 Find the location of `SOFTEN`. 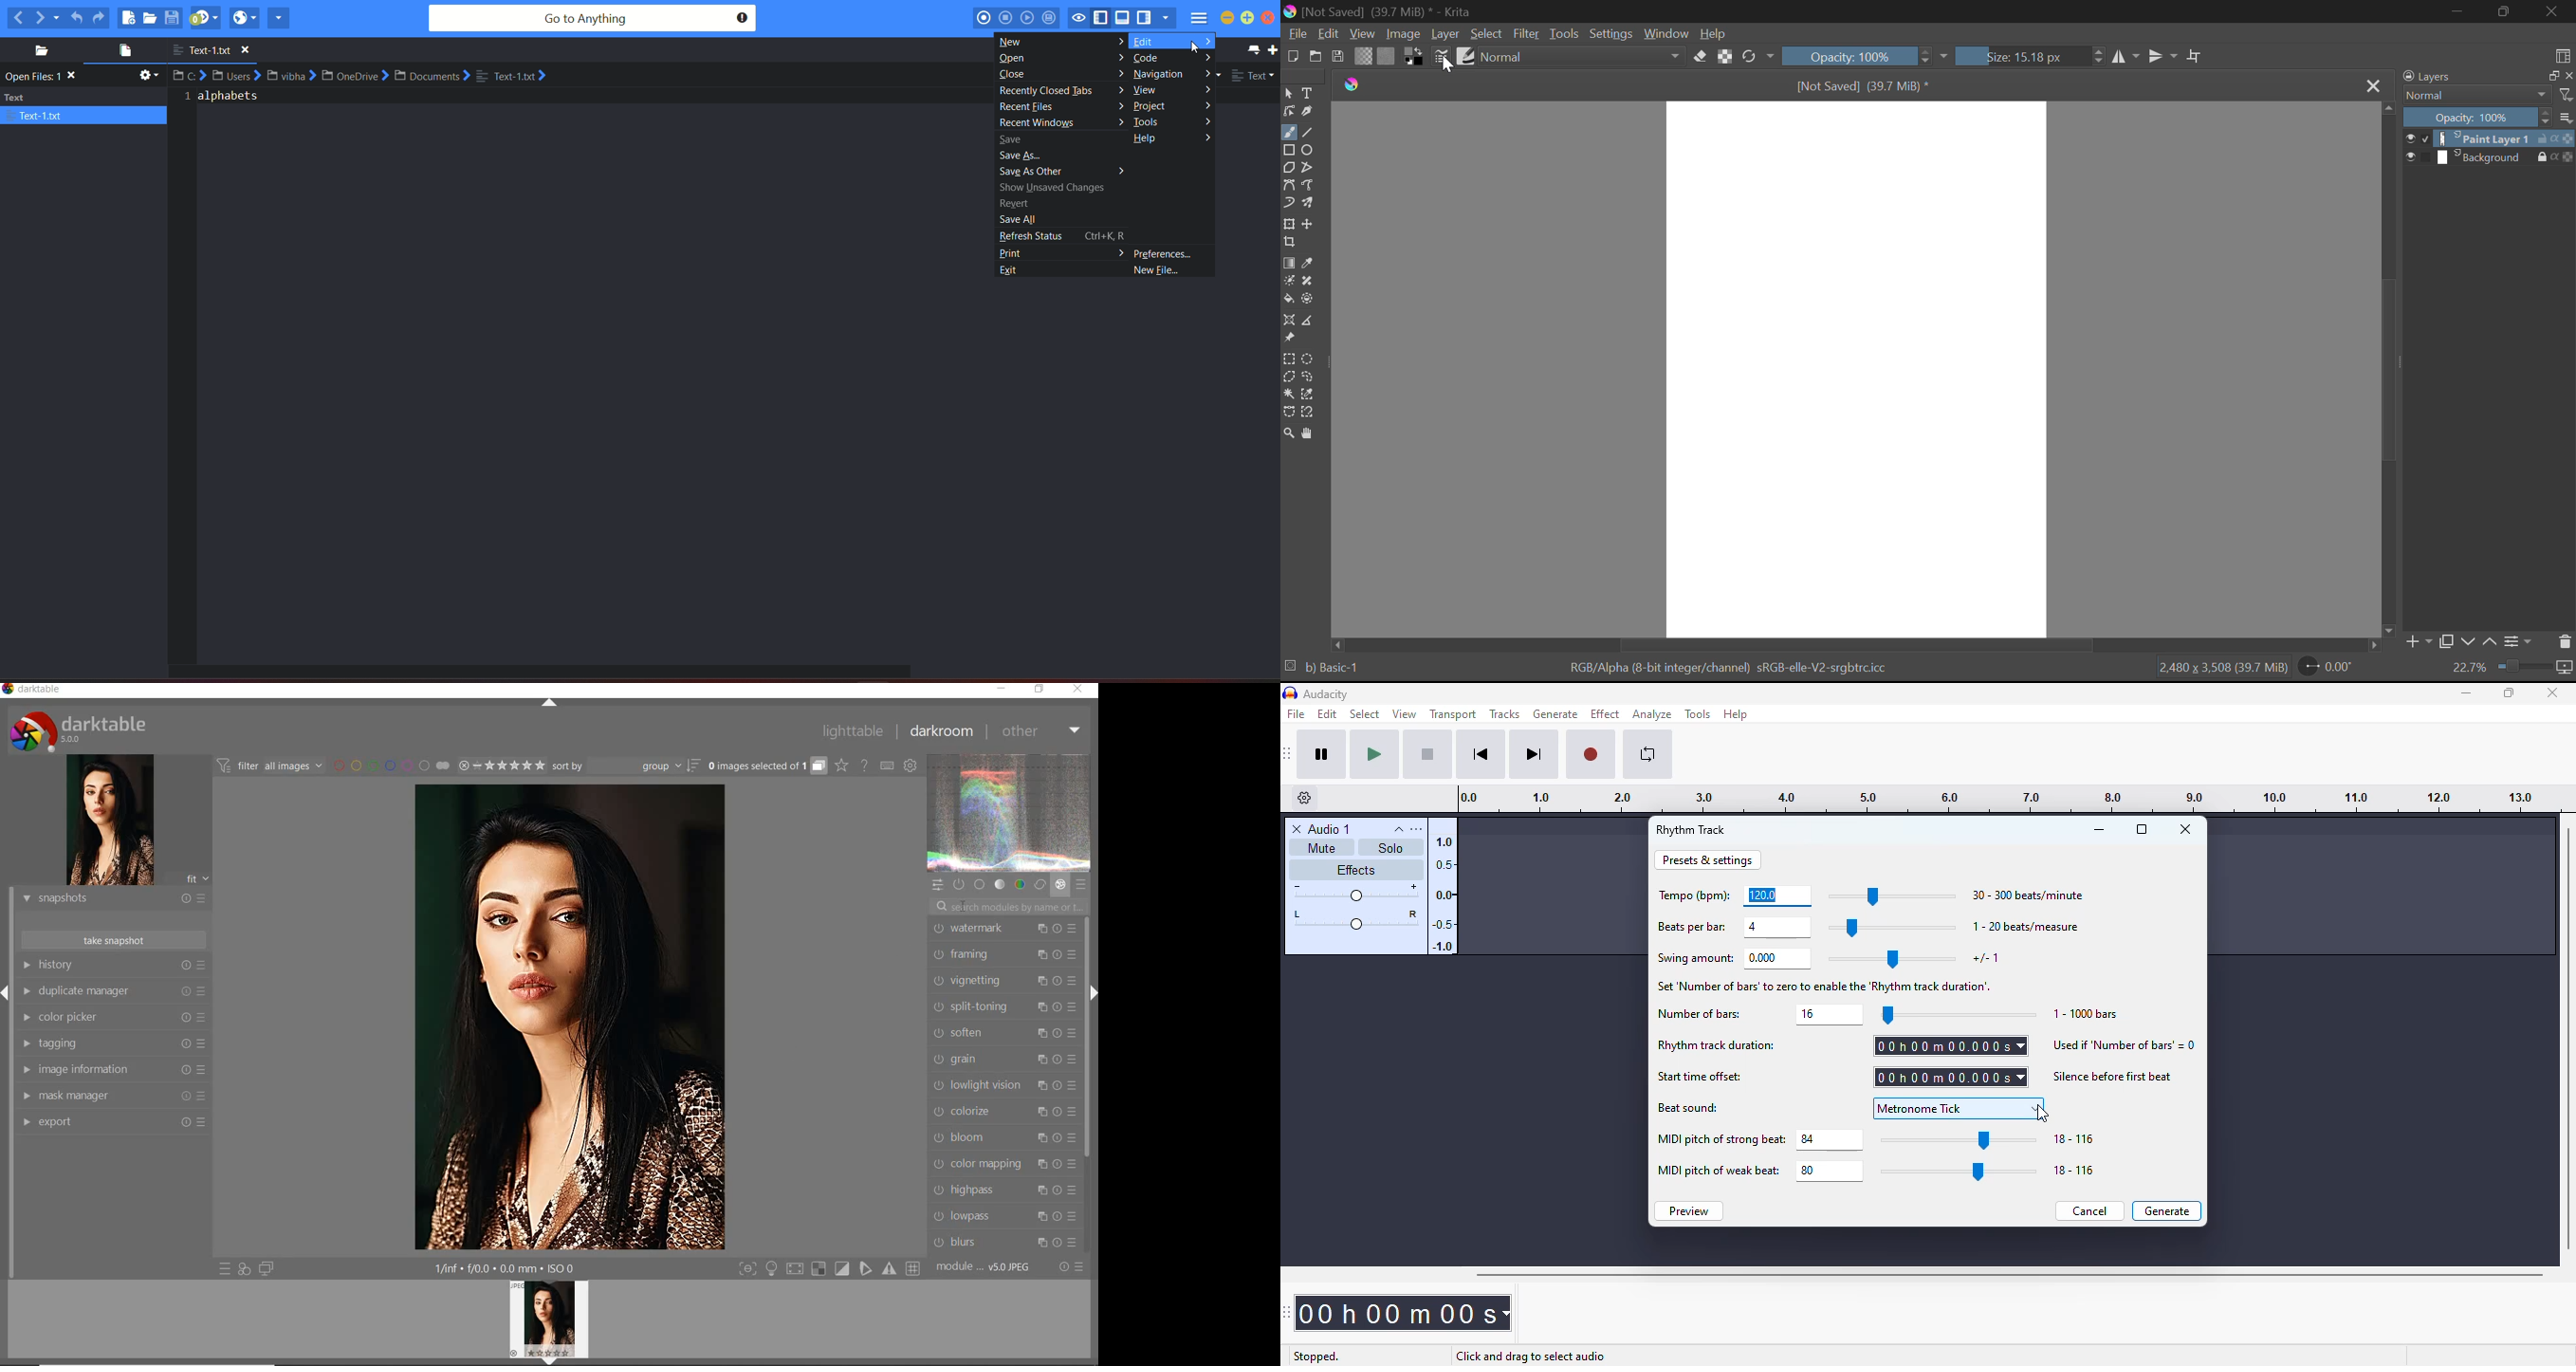

SOFTEN is located at coordinates (1003, 1032).